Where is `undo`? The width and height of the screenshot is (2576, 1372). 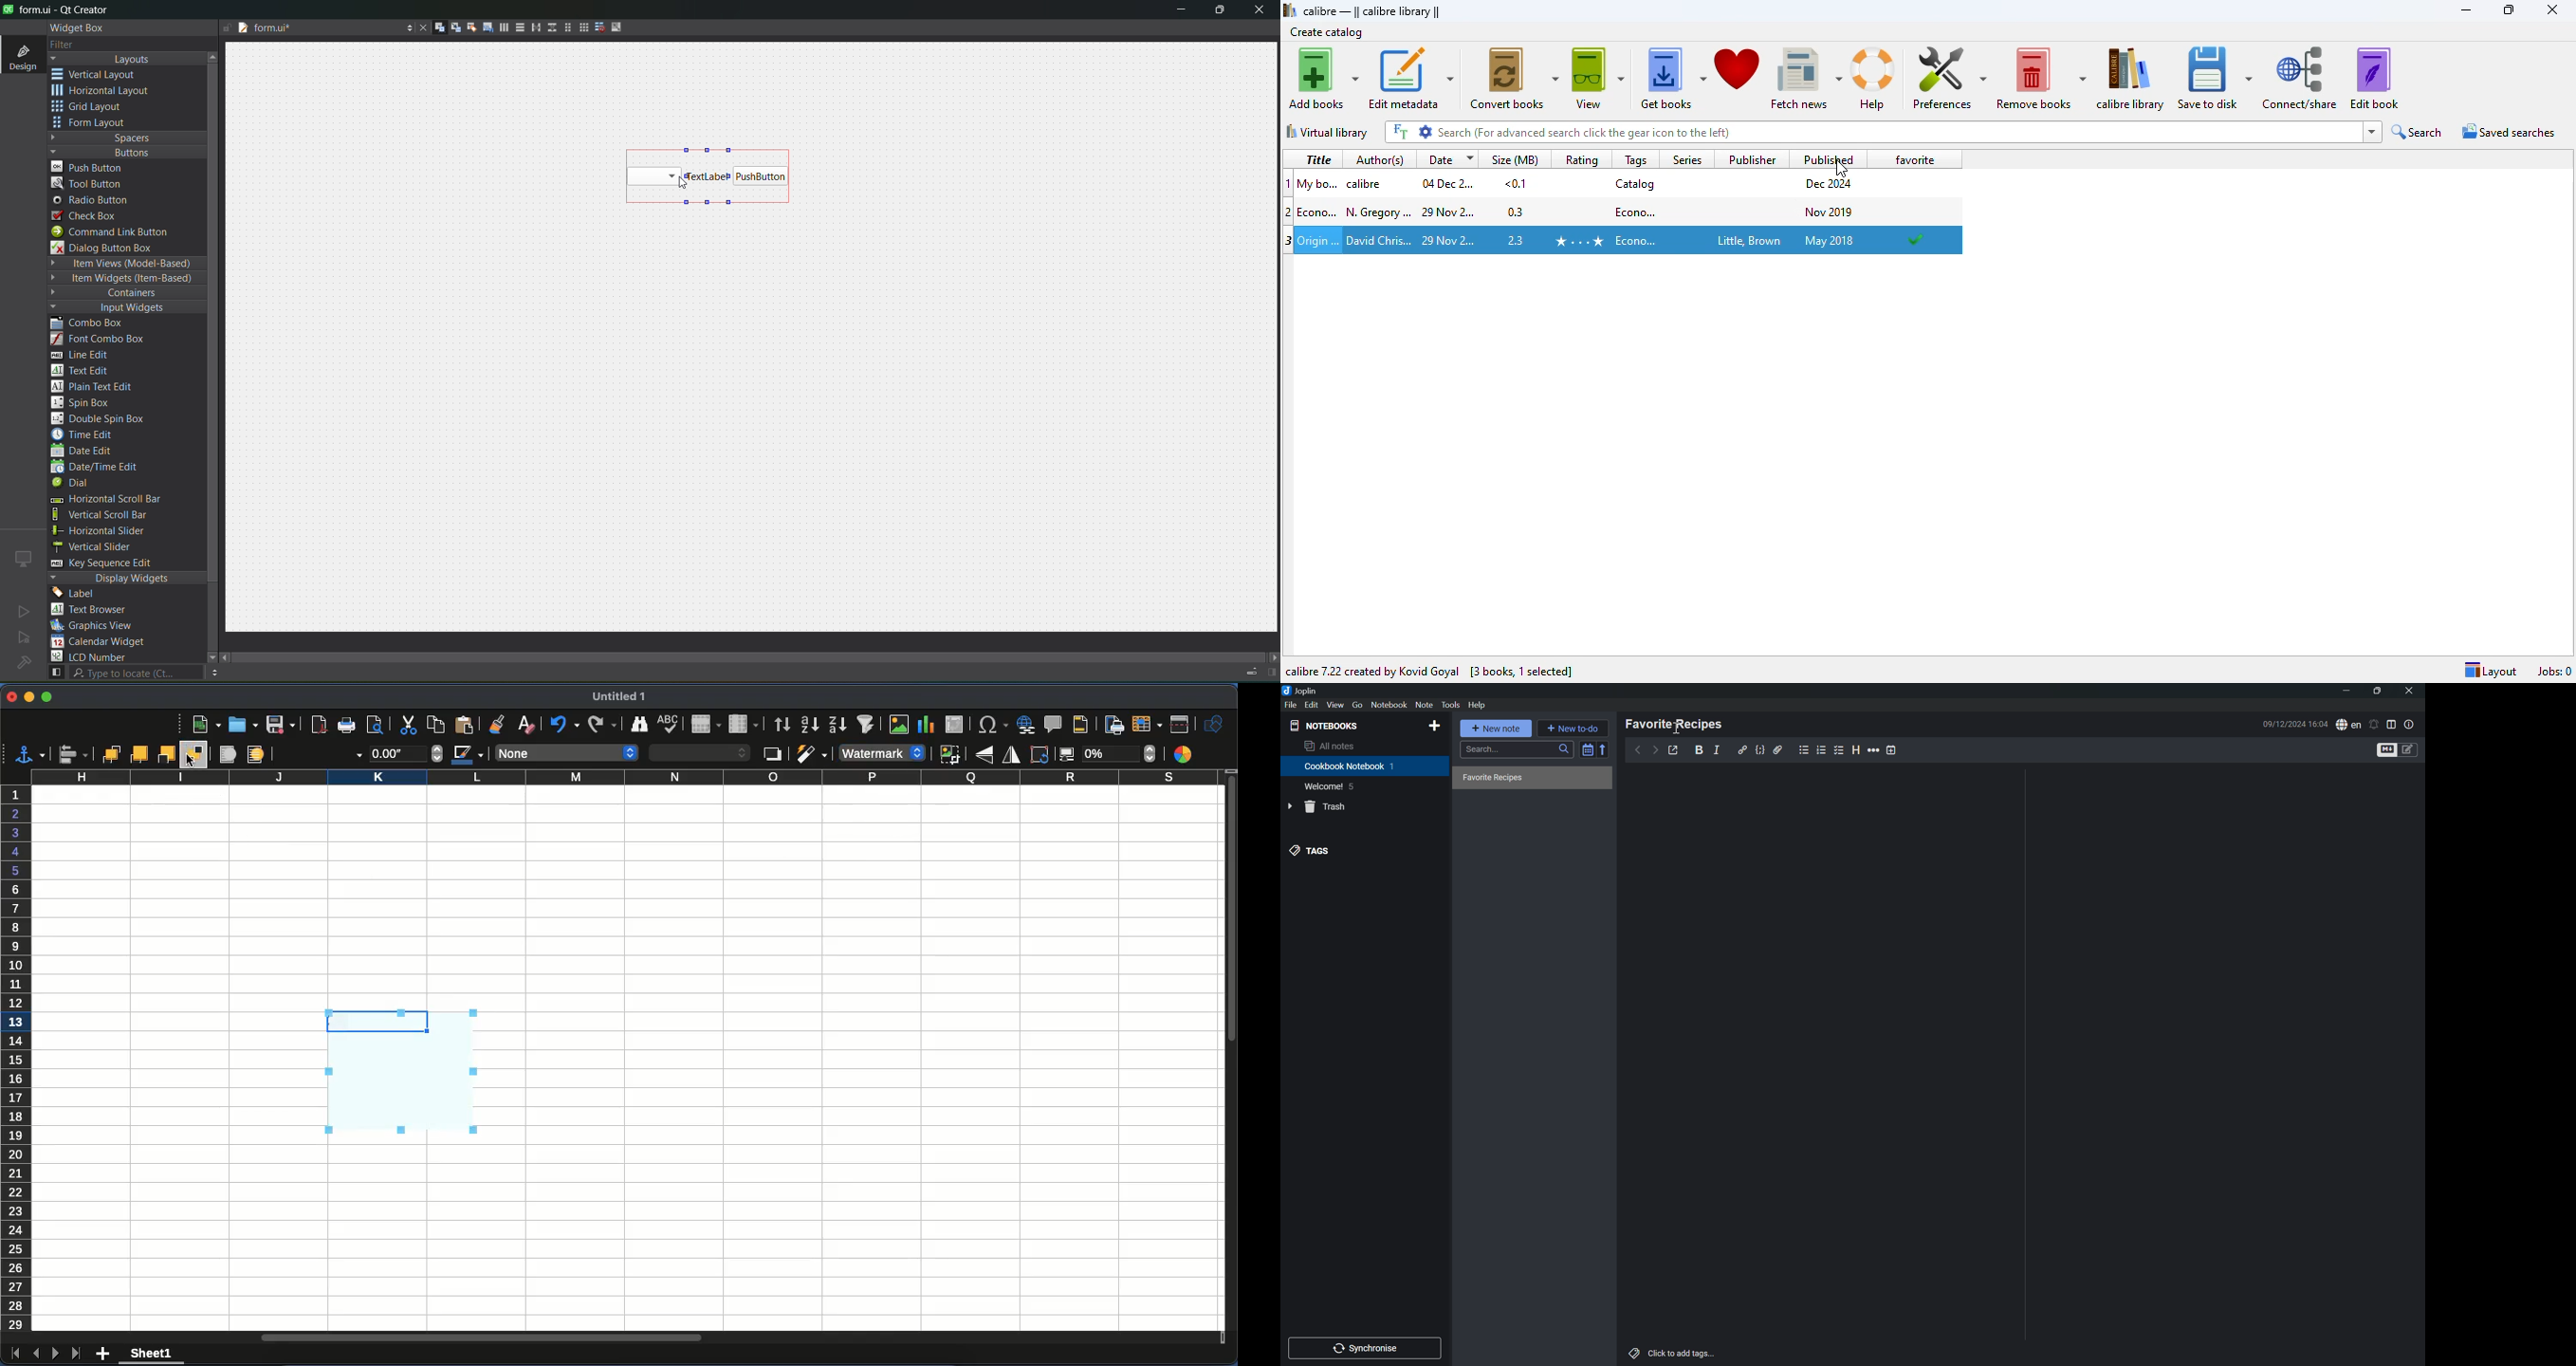
undo is located at coordinates (566, 723).